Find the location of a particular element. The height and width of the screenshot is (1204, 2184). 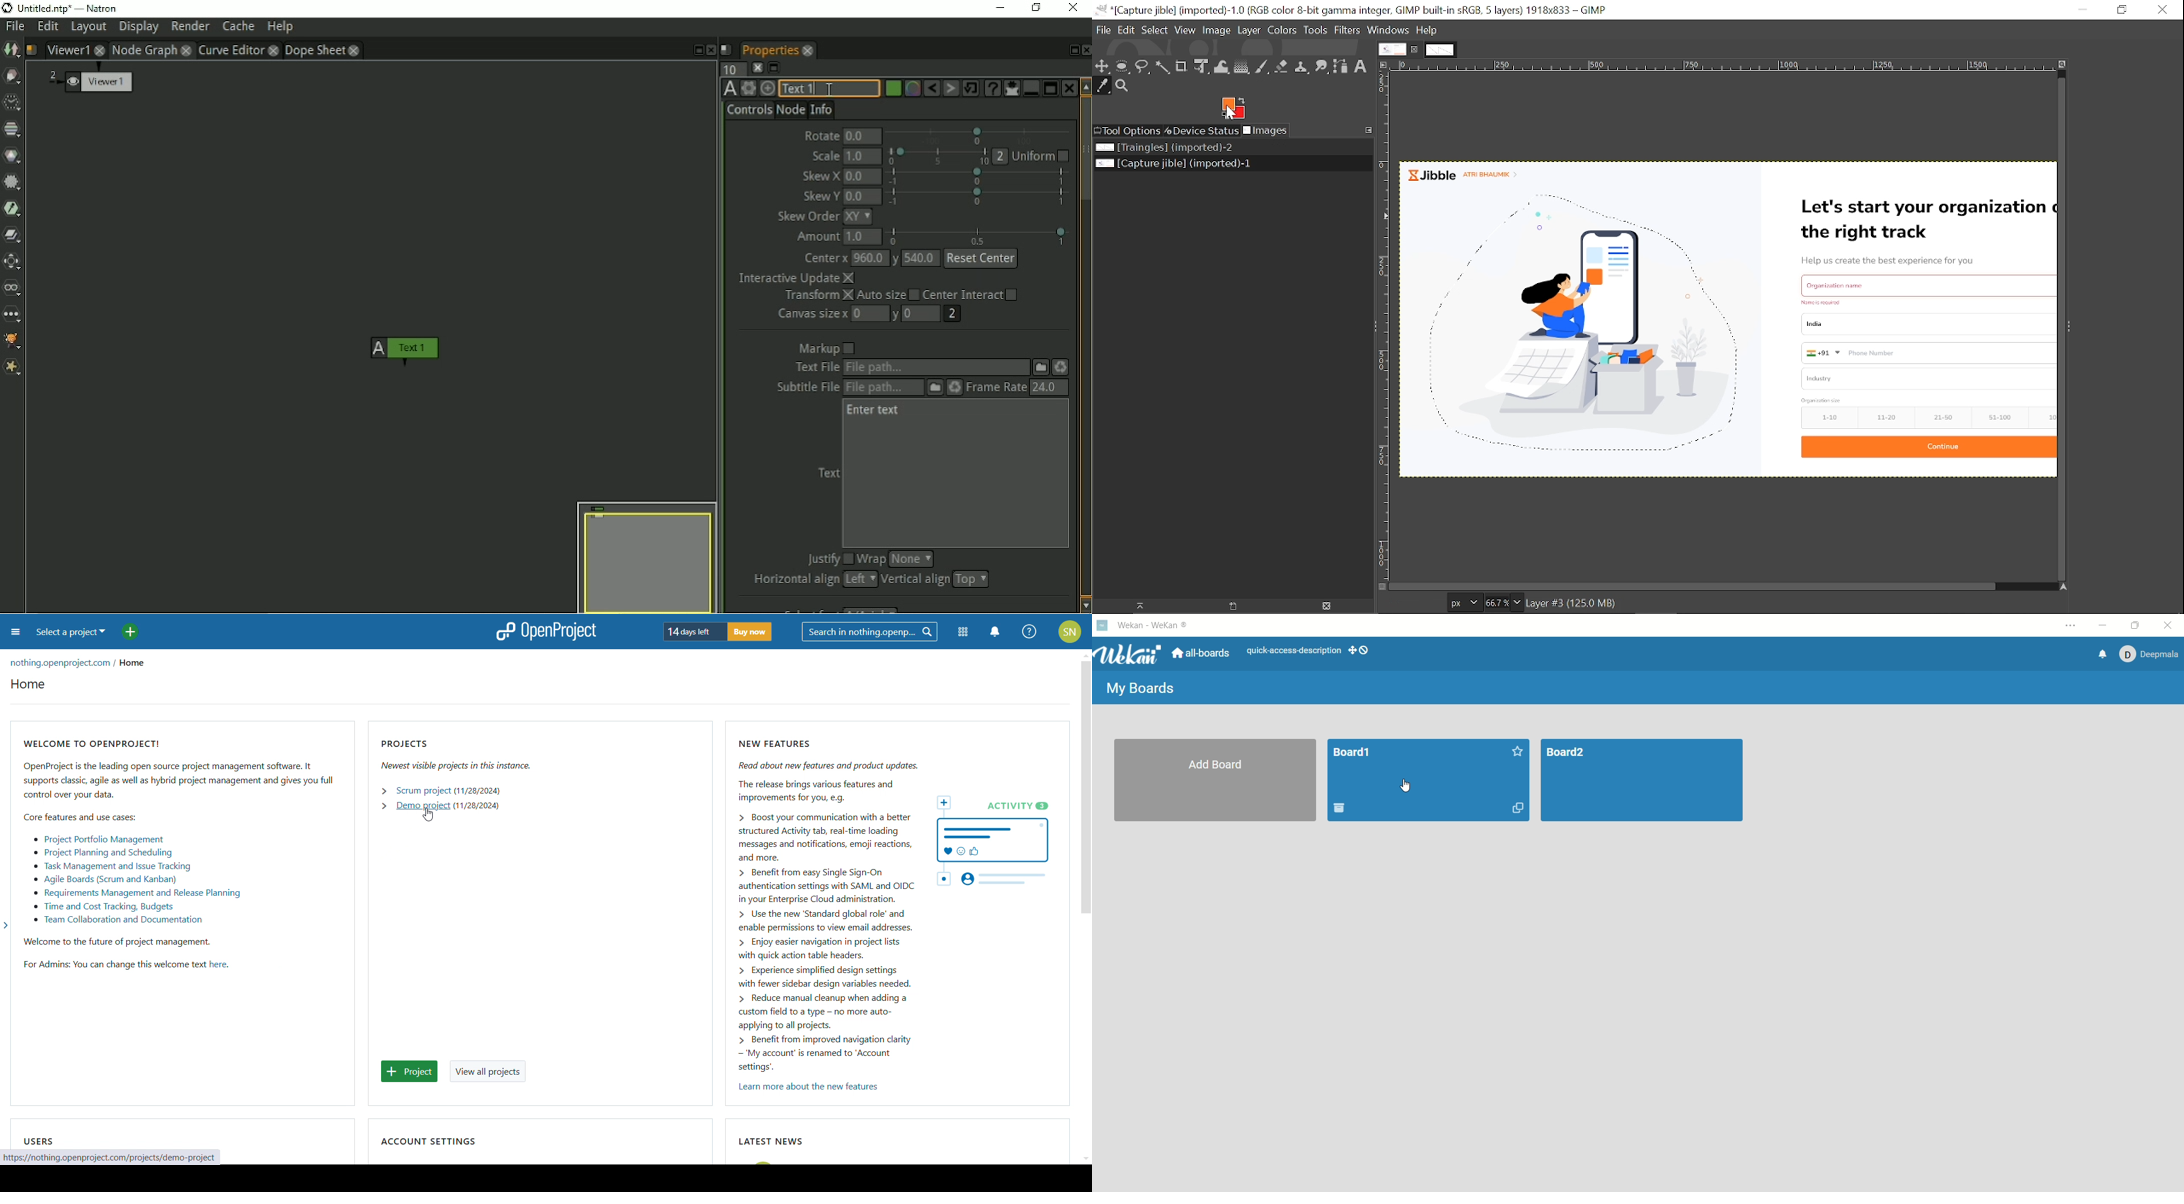

Zoom image when window size changes is located at coordinates (2062, 64).